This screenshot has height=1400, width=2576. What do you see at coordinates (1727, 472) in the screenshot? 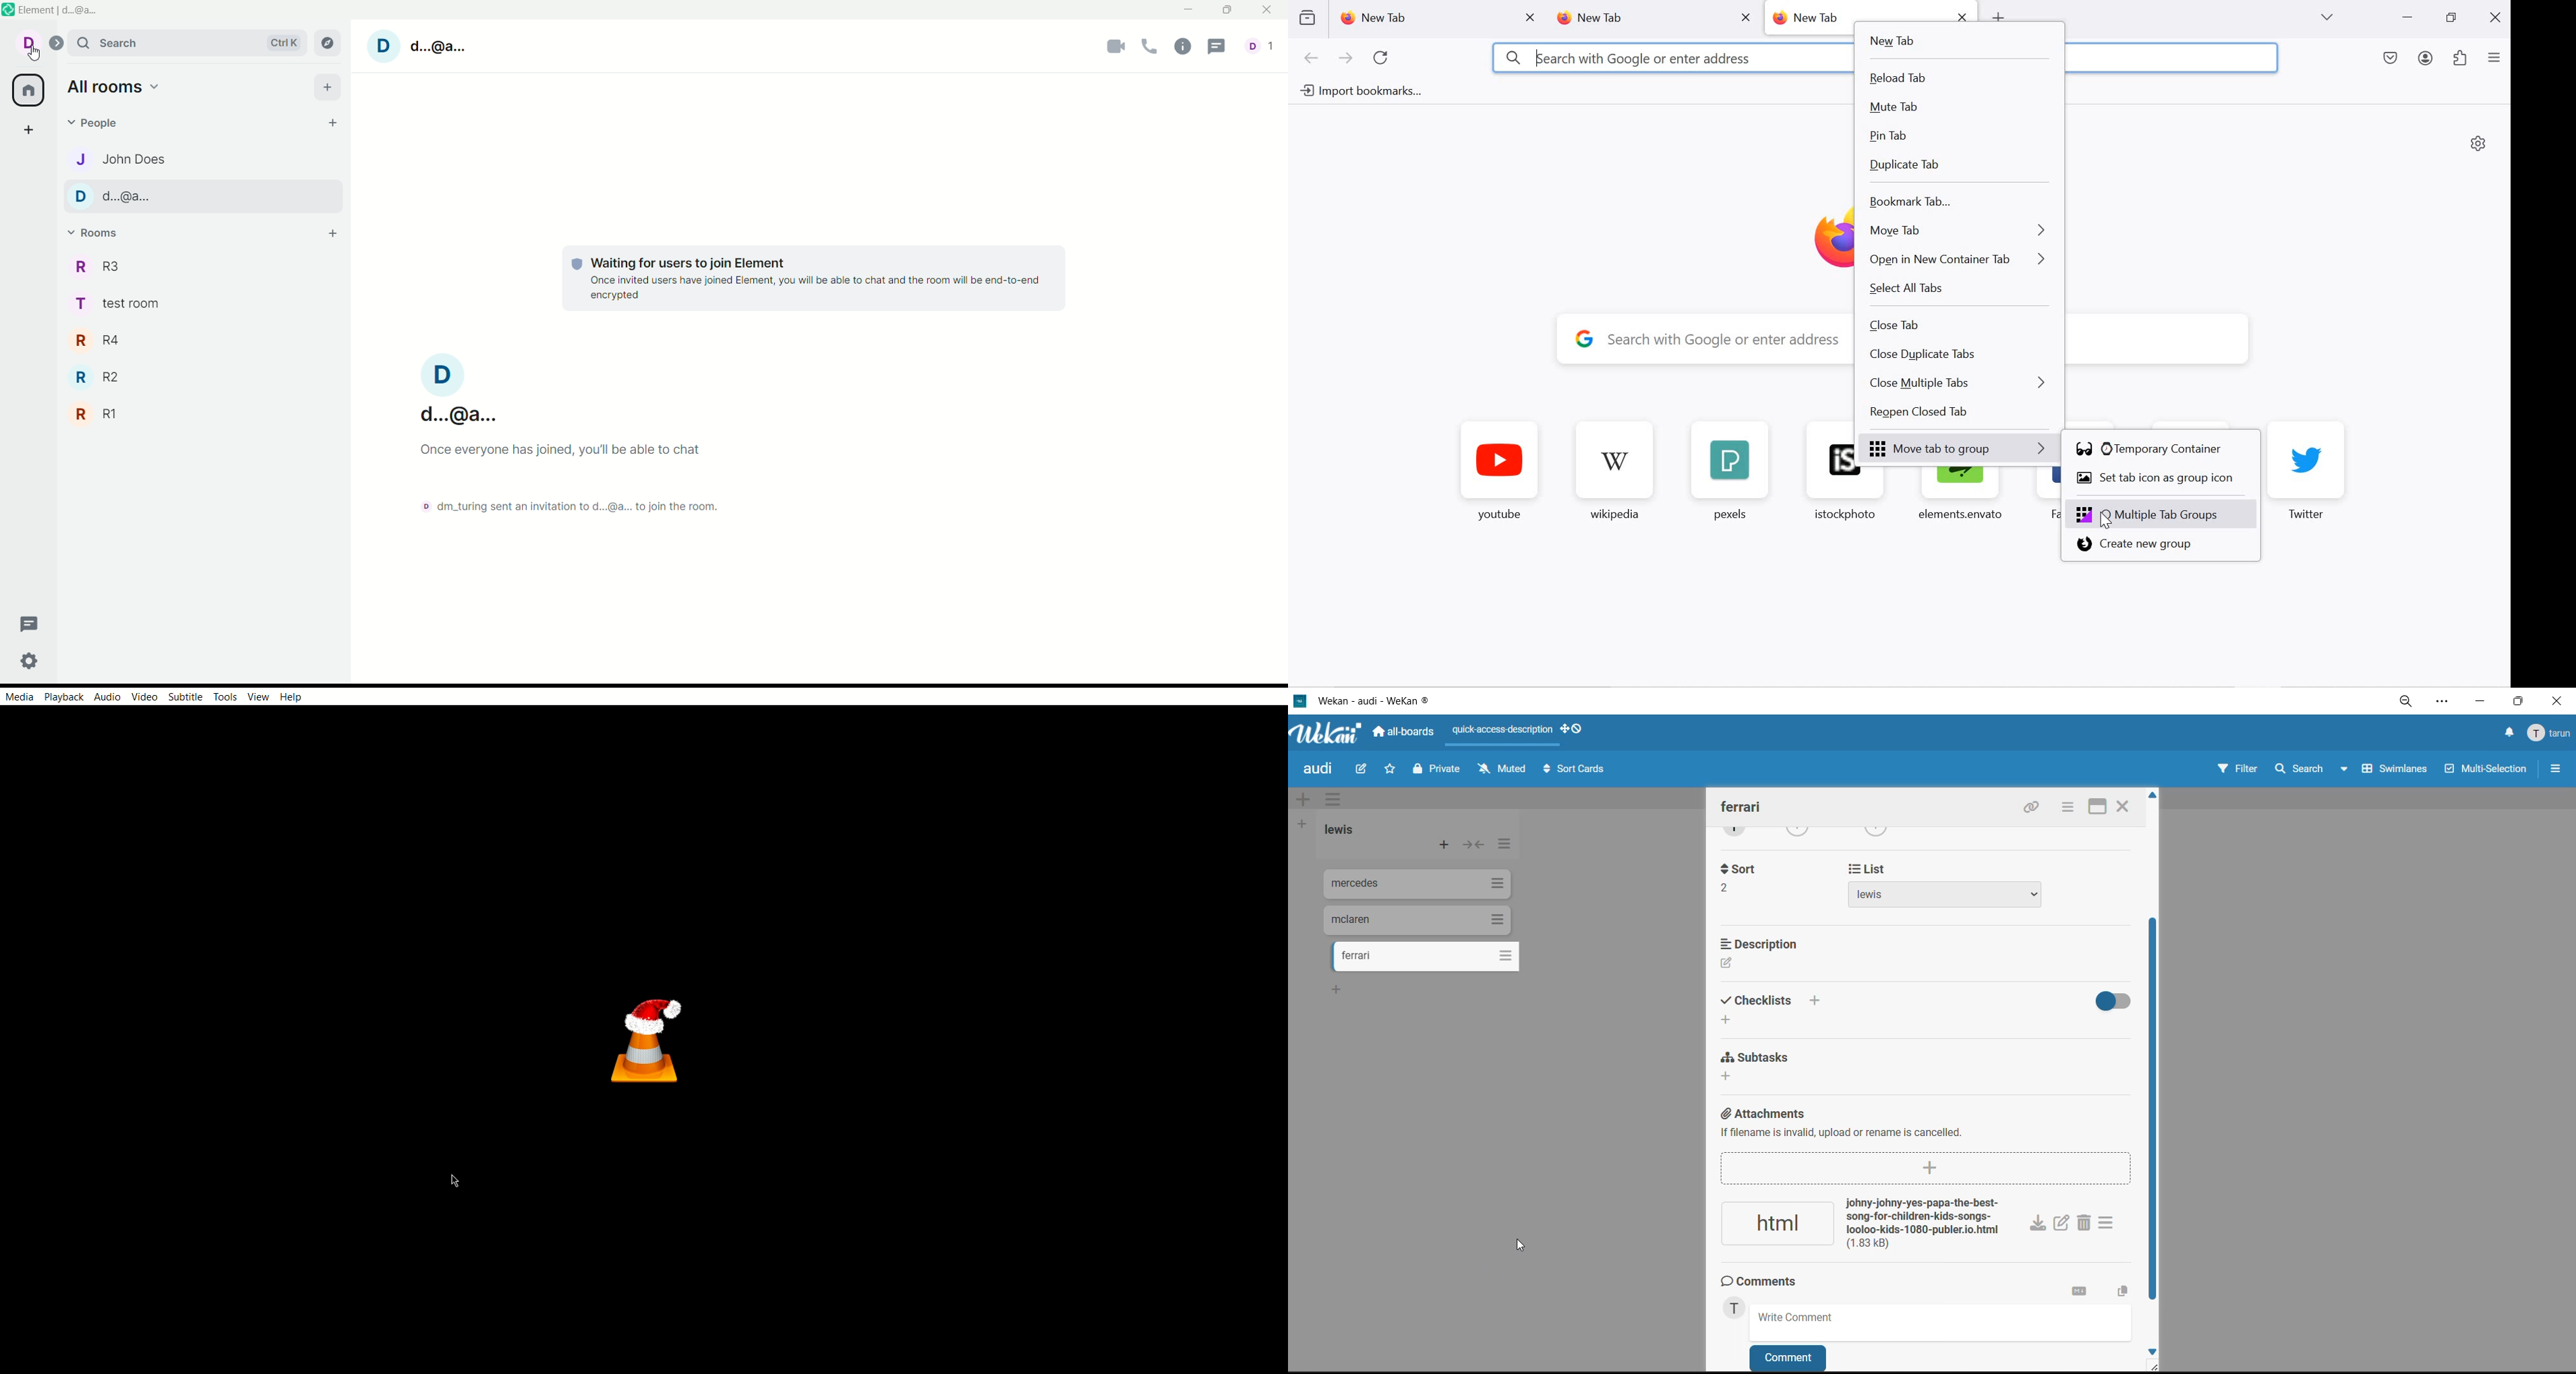
I see `pexels favorite` at bounding box center [1727, 472].